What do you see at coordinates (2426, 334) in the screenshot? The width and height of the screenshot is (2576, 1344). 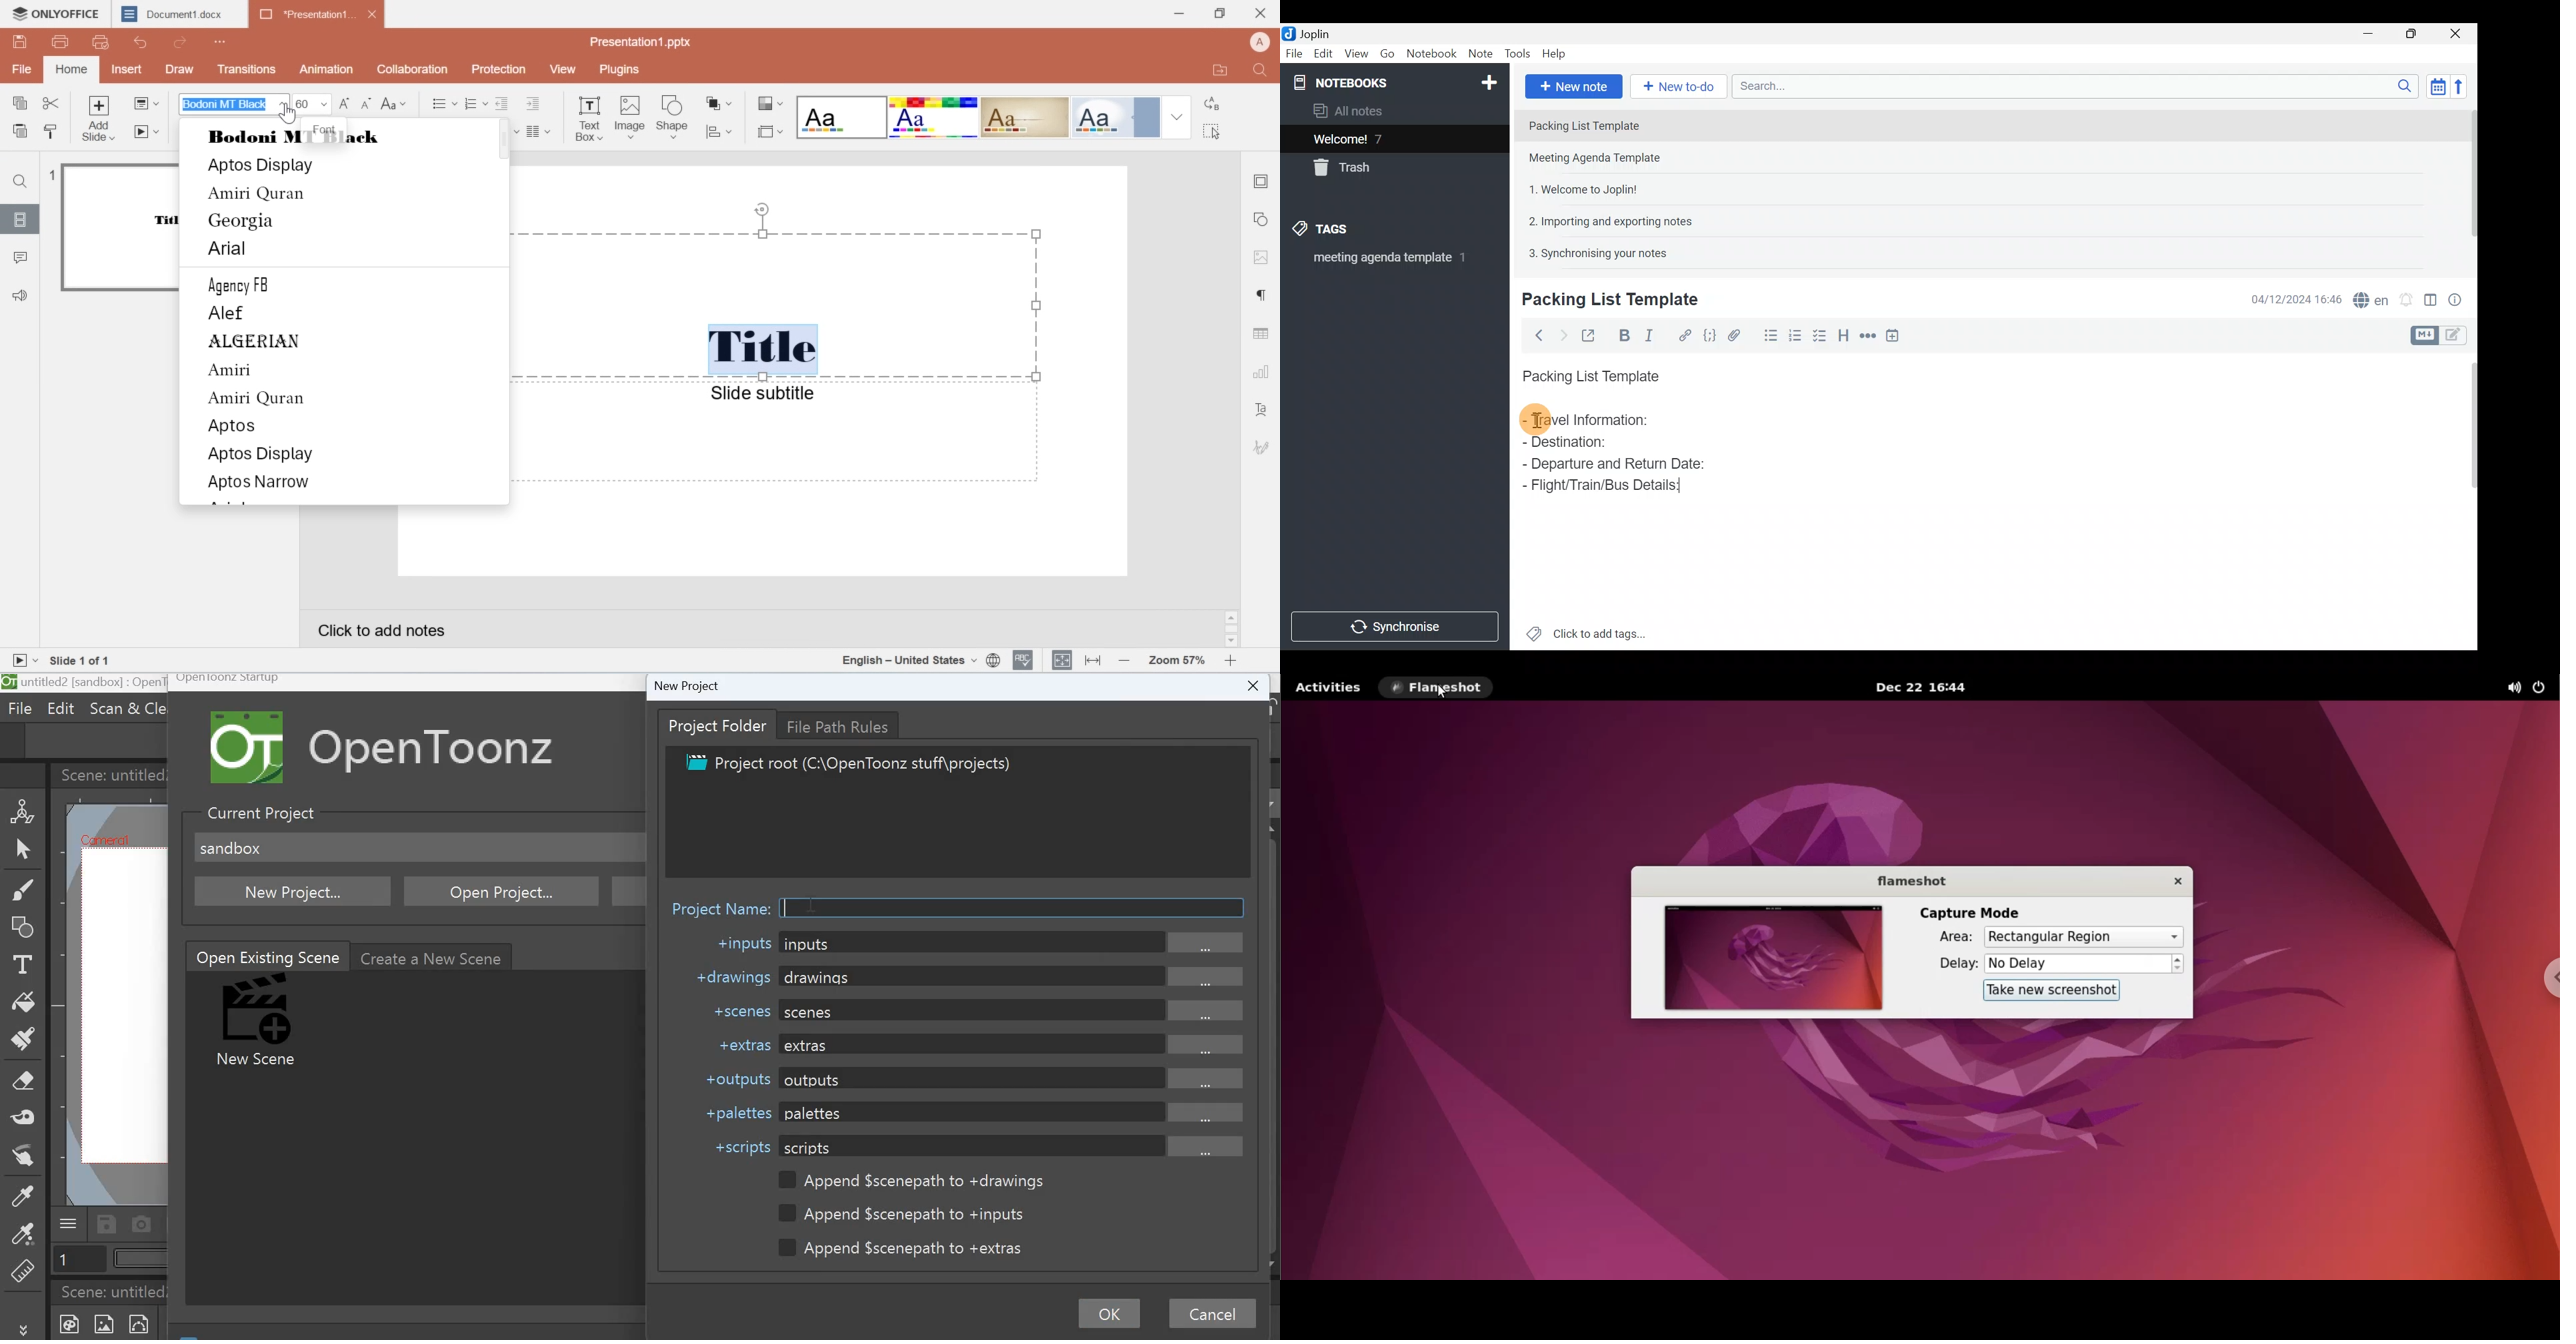 I see `Toggle editors` at bounding box center [2426, 334].